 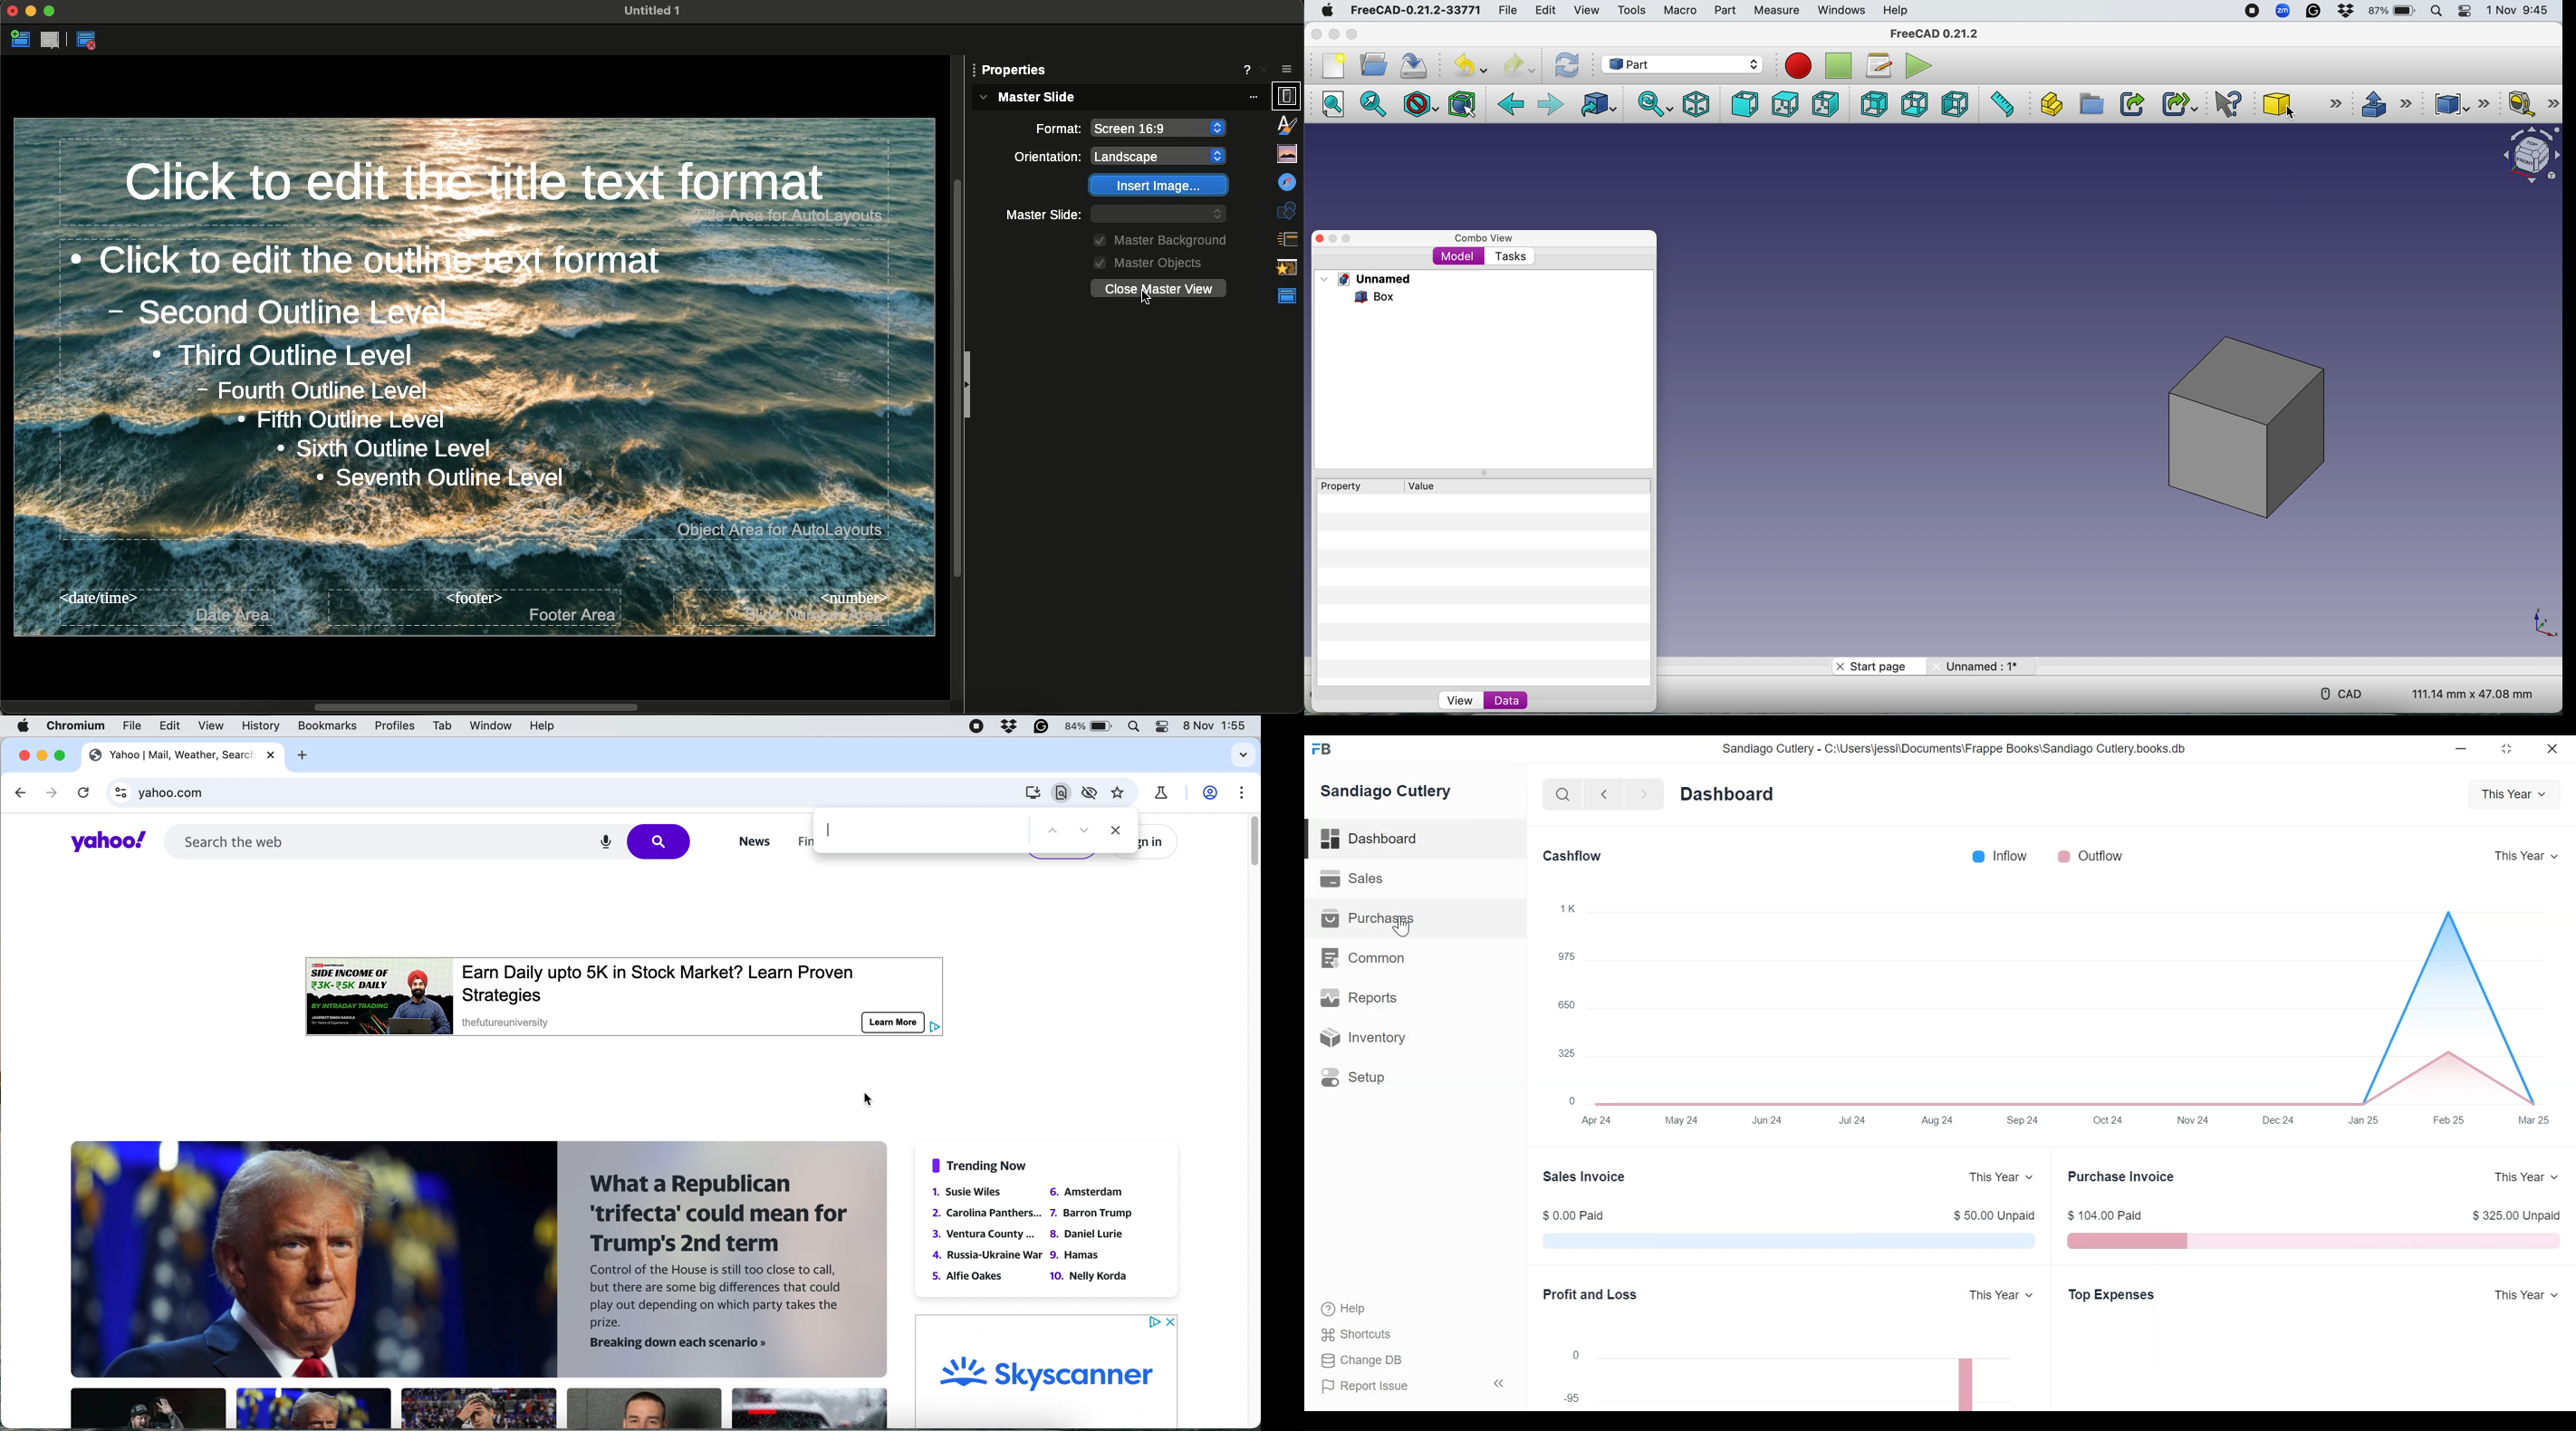 What do you see at coordinates (50, 11) in the screenshot?
I see `Expand` at bounding box center [50, 11].